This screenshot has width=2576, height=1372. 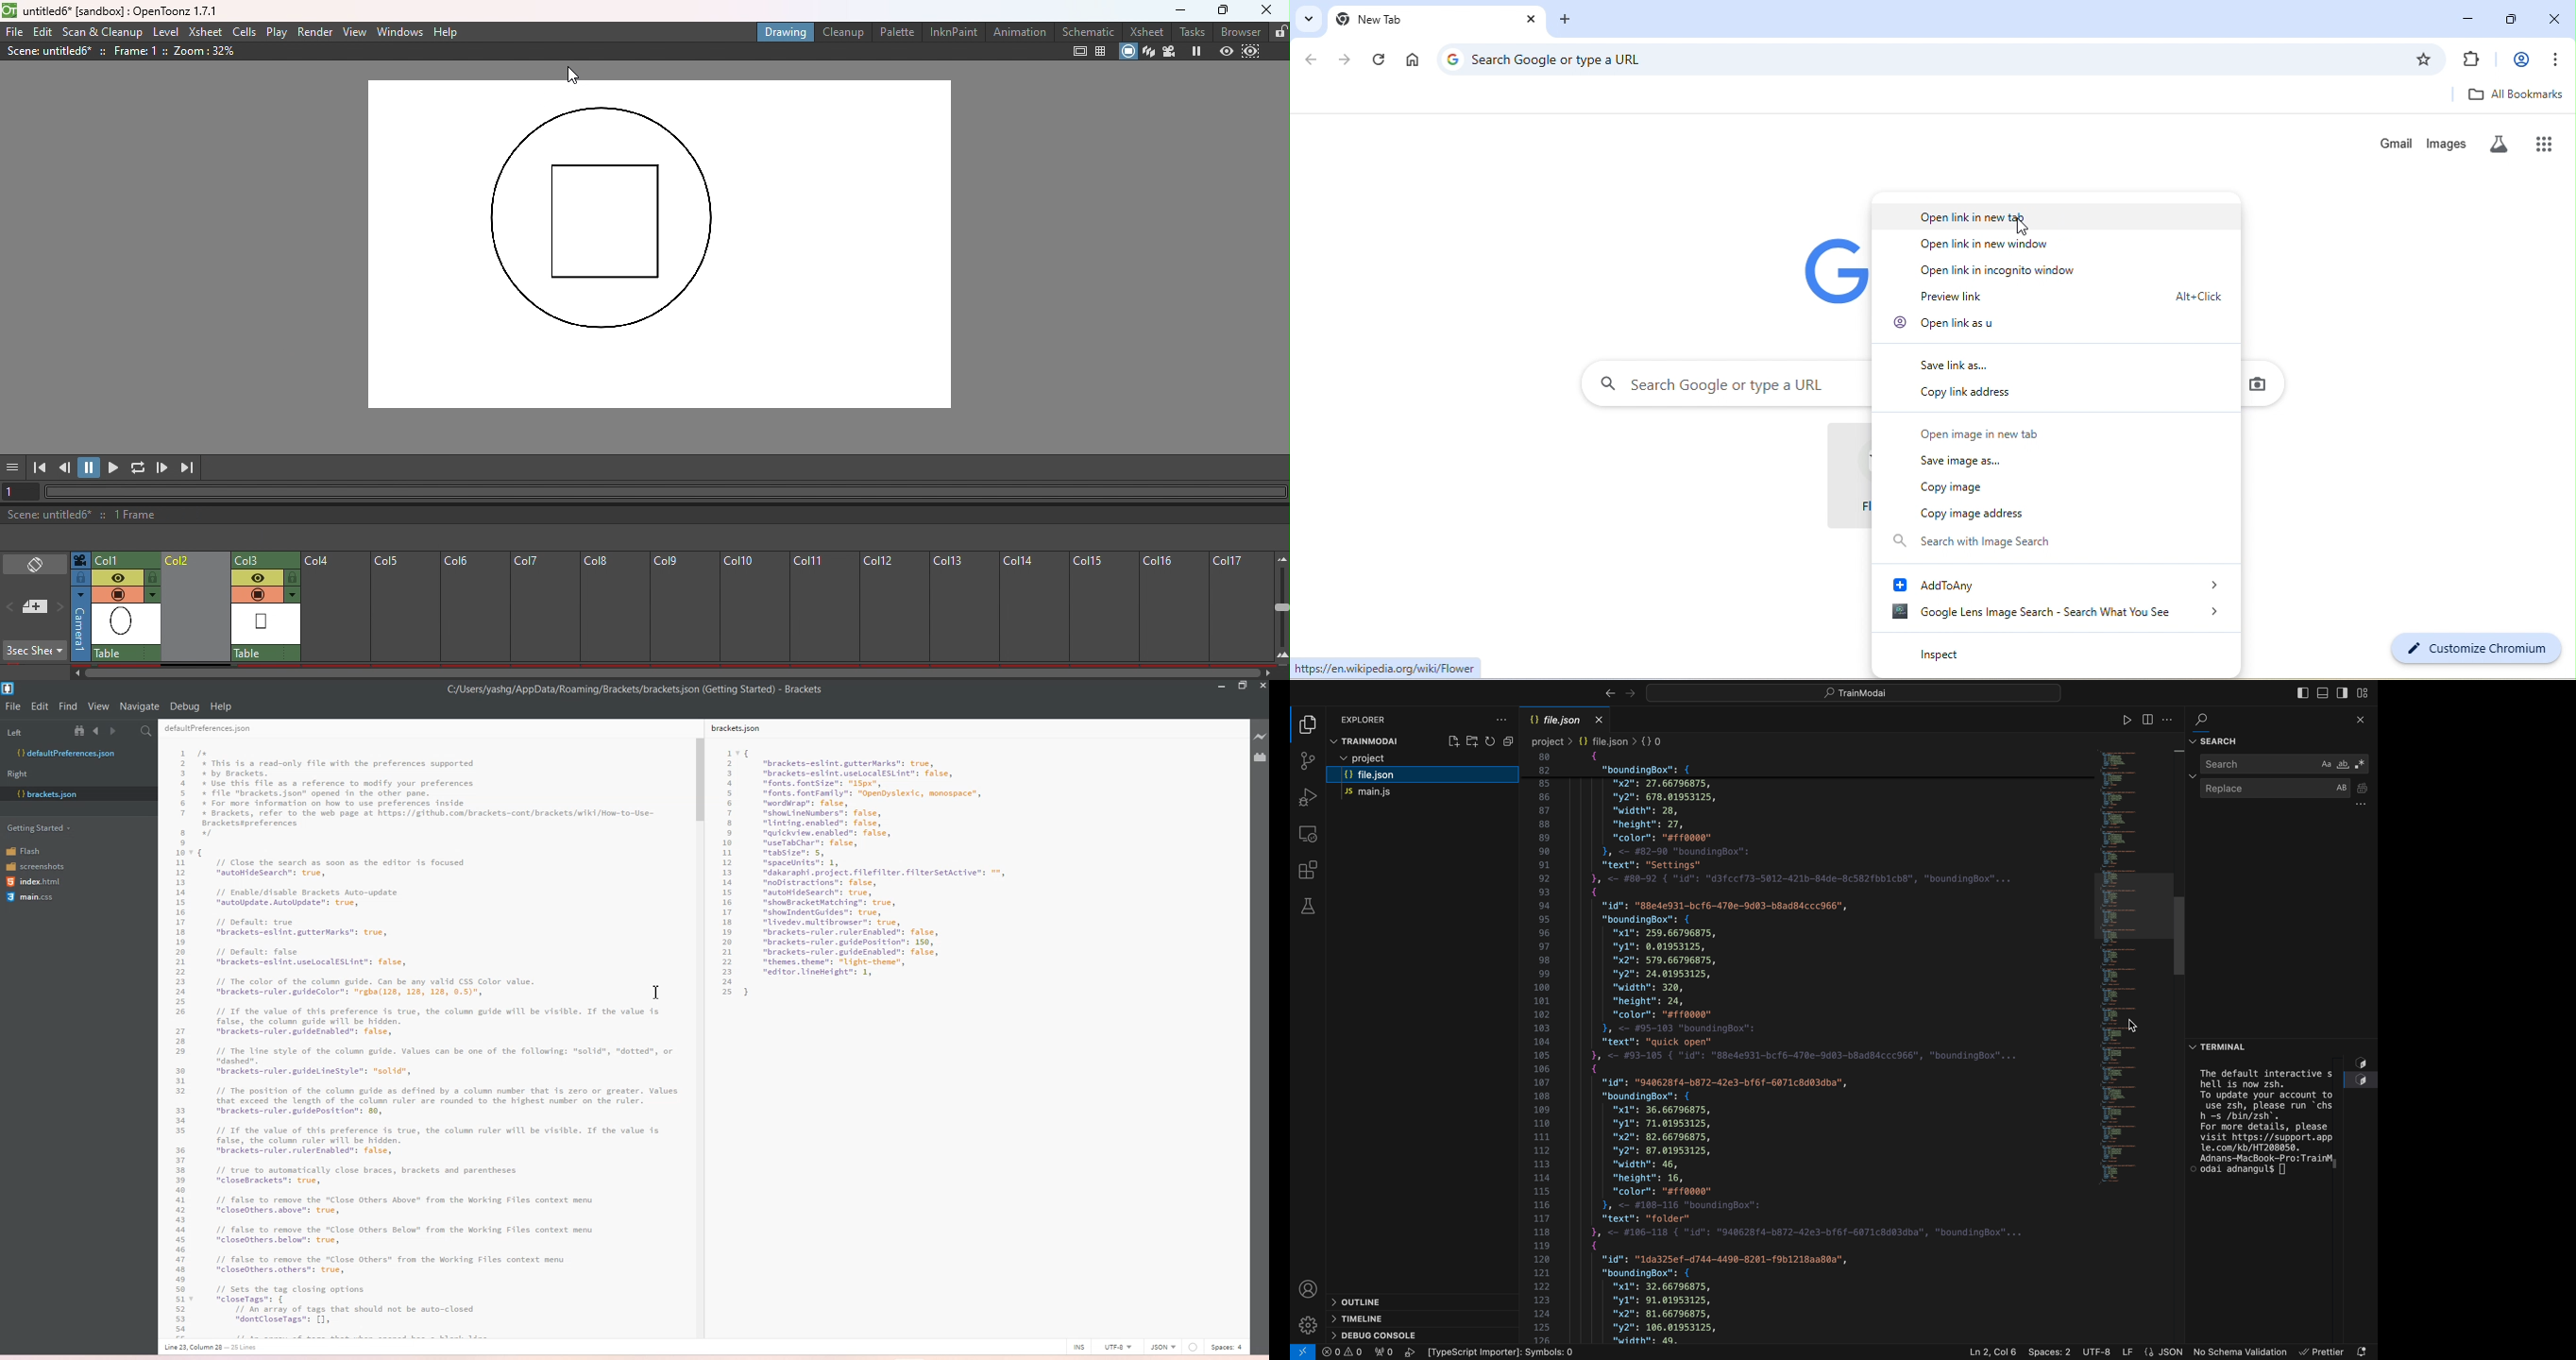 I want to click on Cursor, so click(x=572, y=75).